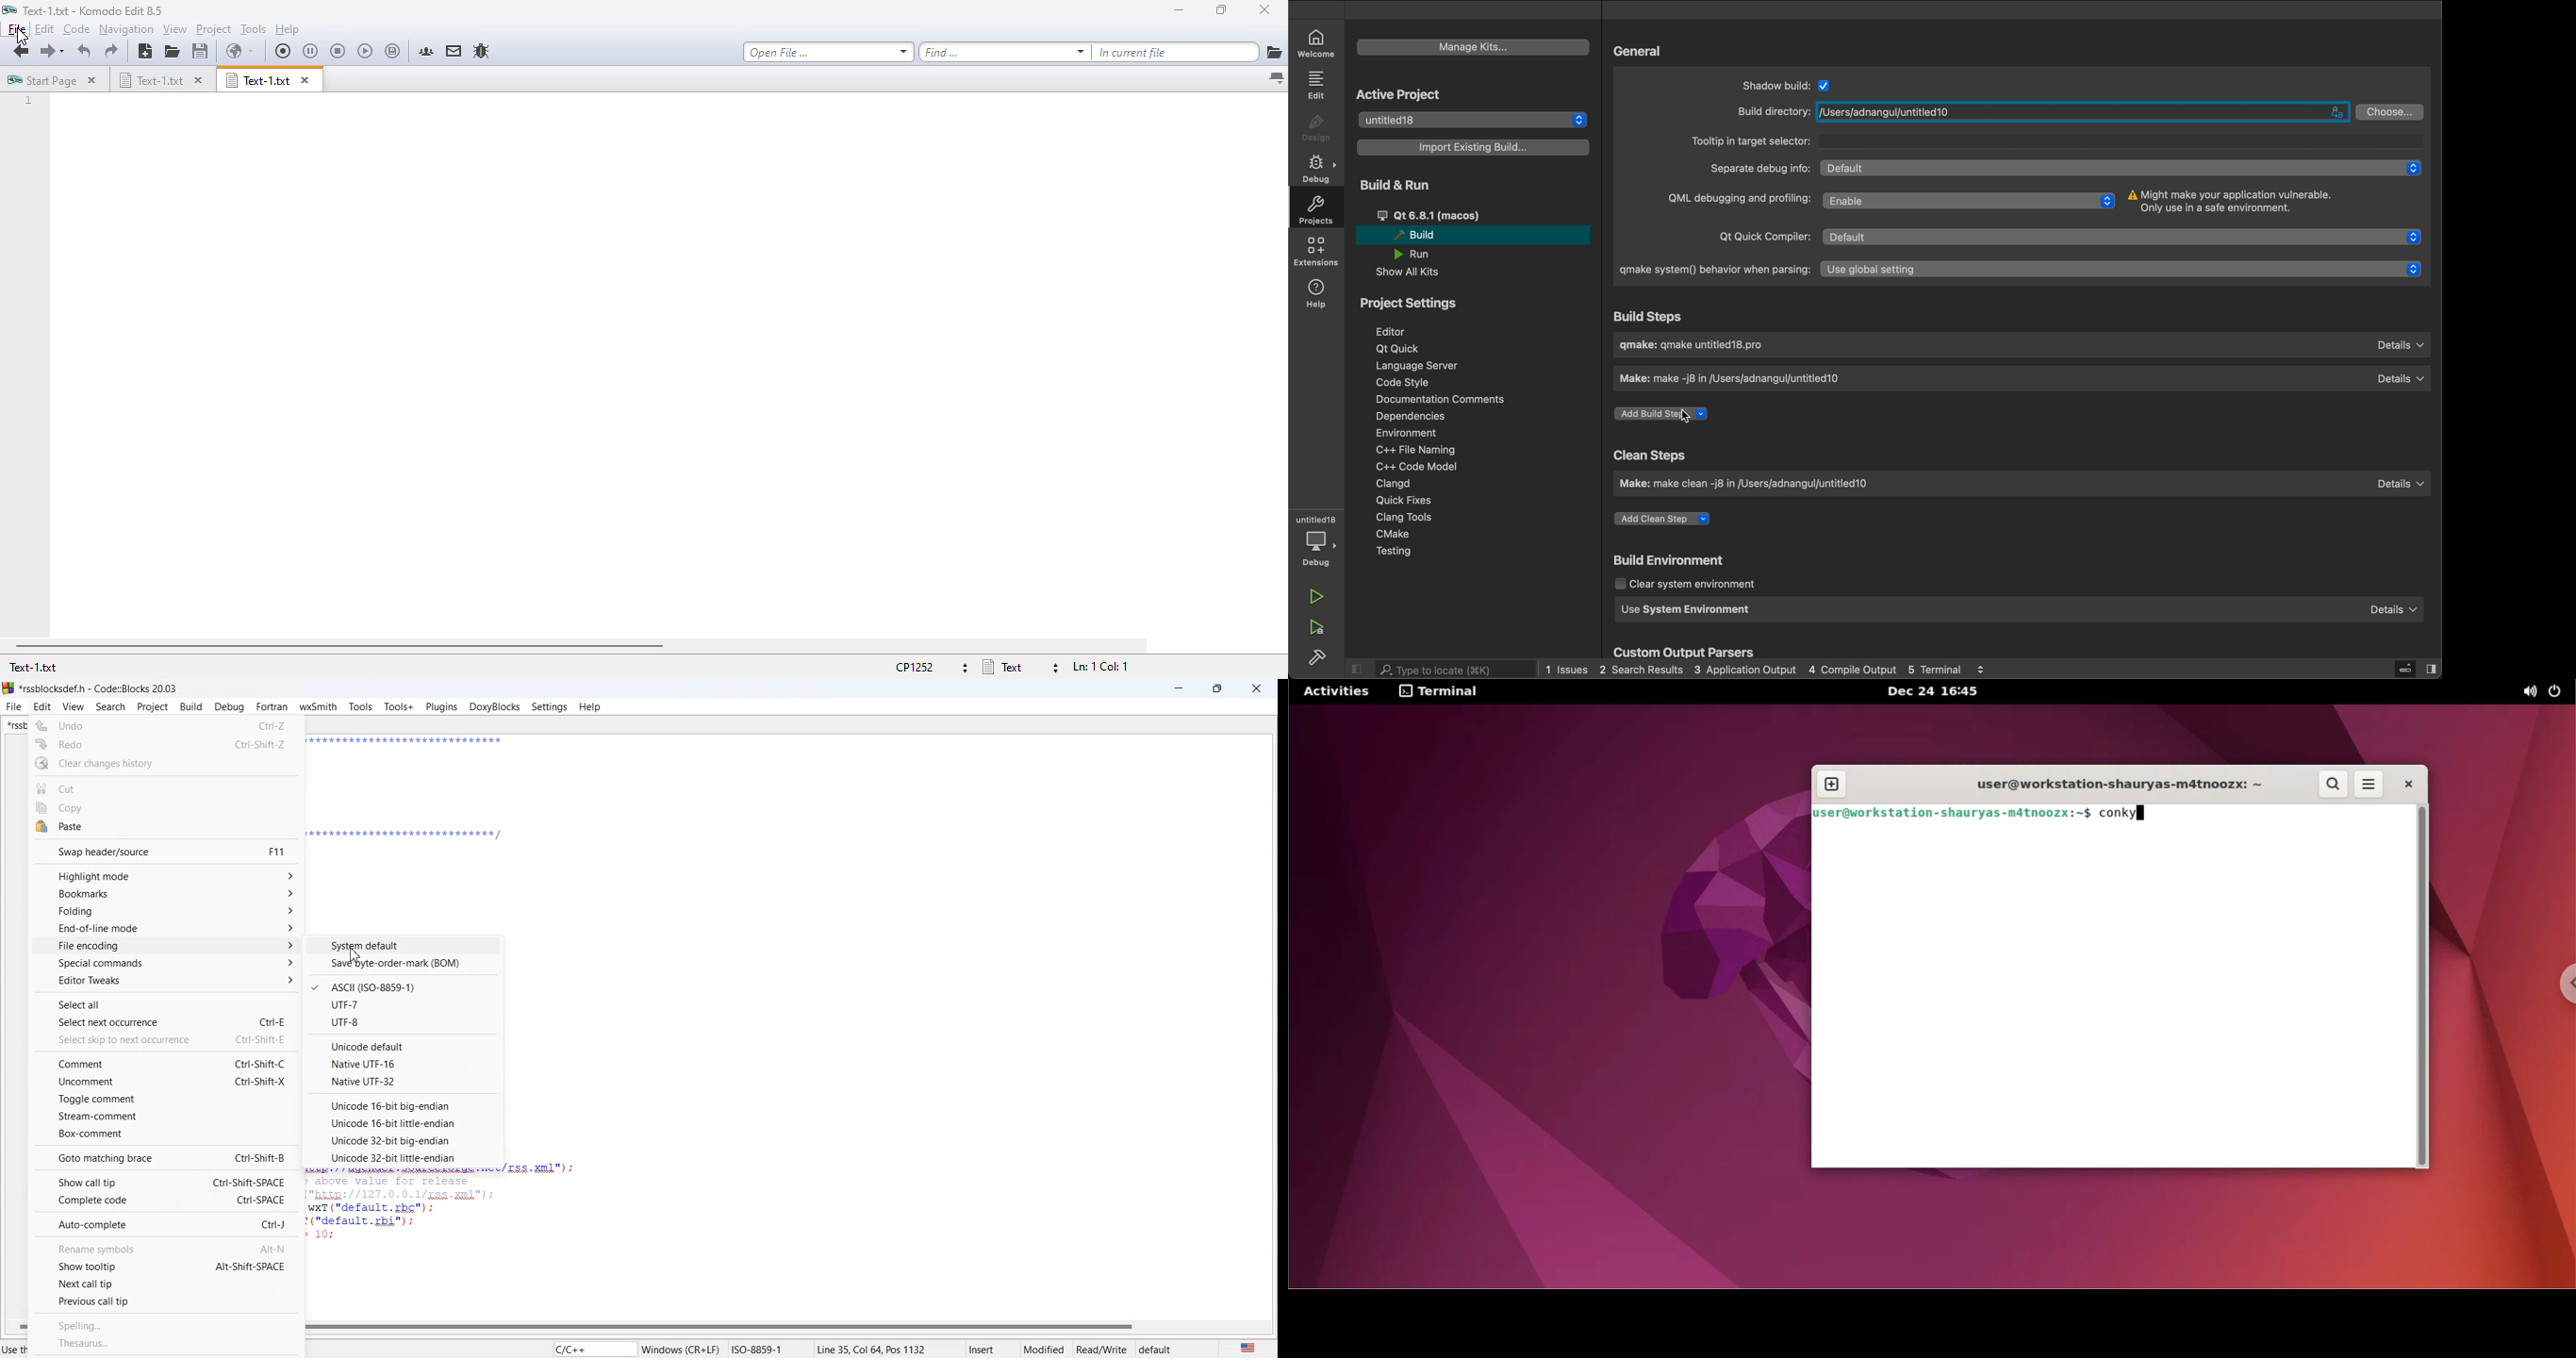  I want to click on /Users/adnangul/untitled10, so click(2082, 111).